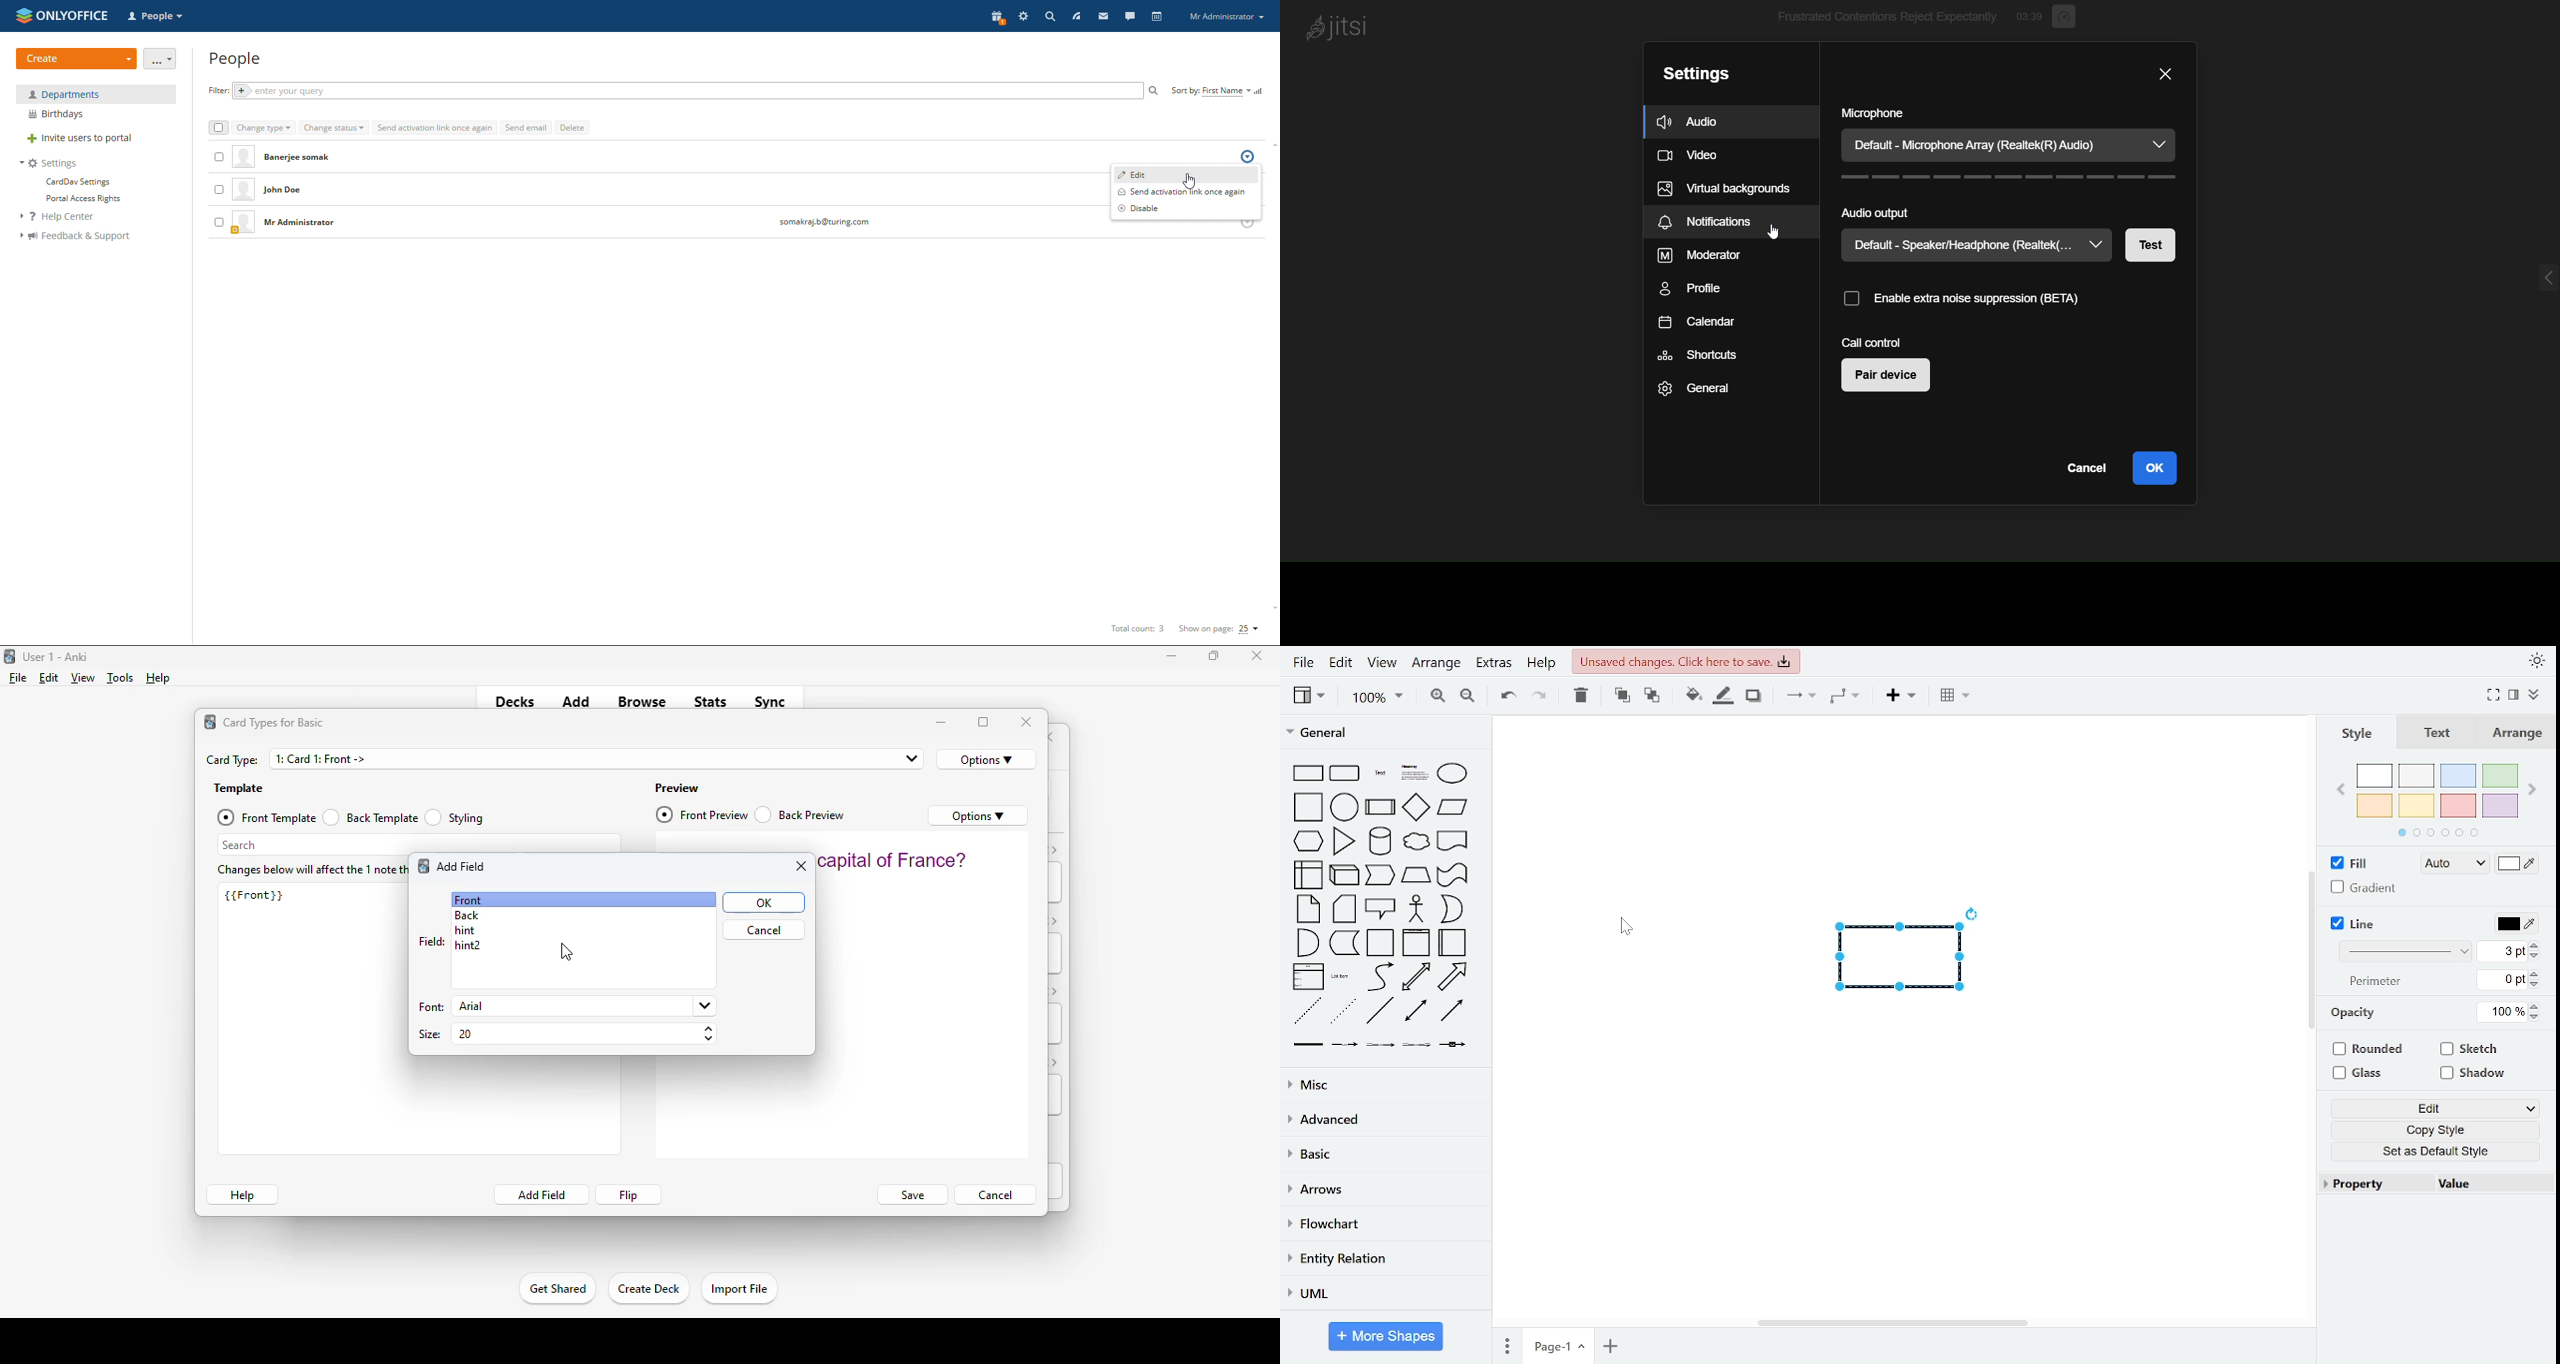  I want to click on import file, so click(738, 1290).